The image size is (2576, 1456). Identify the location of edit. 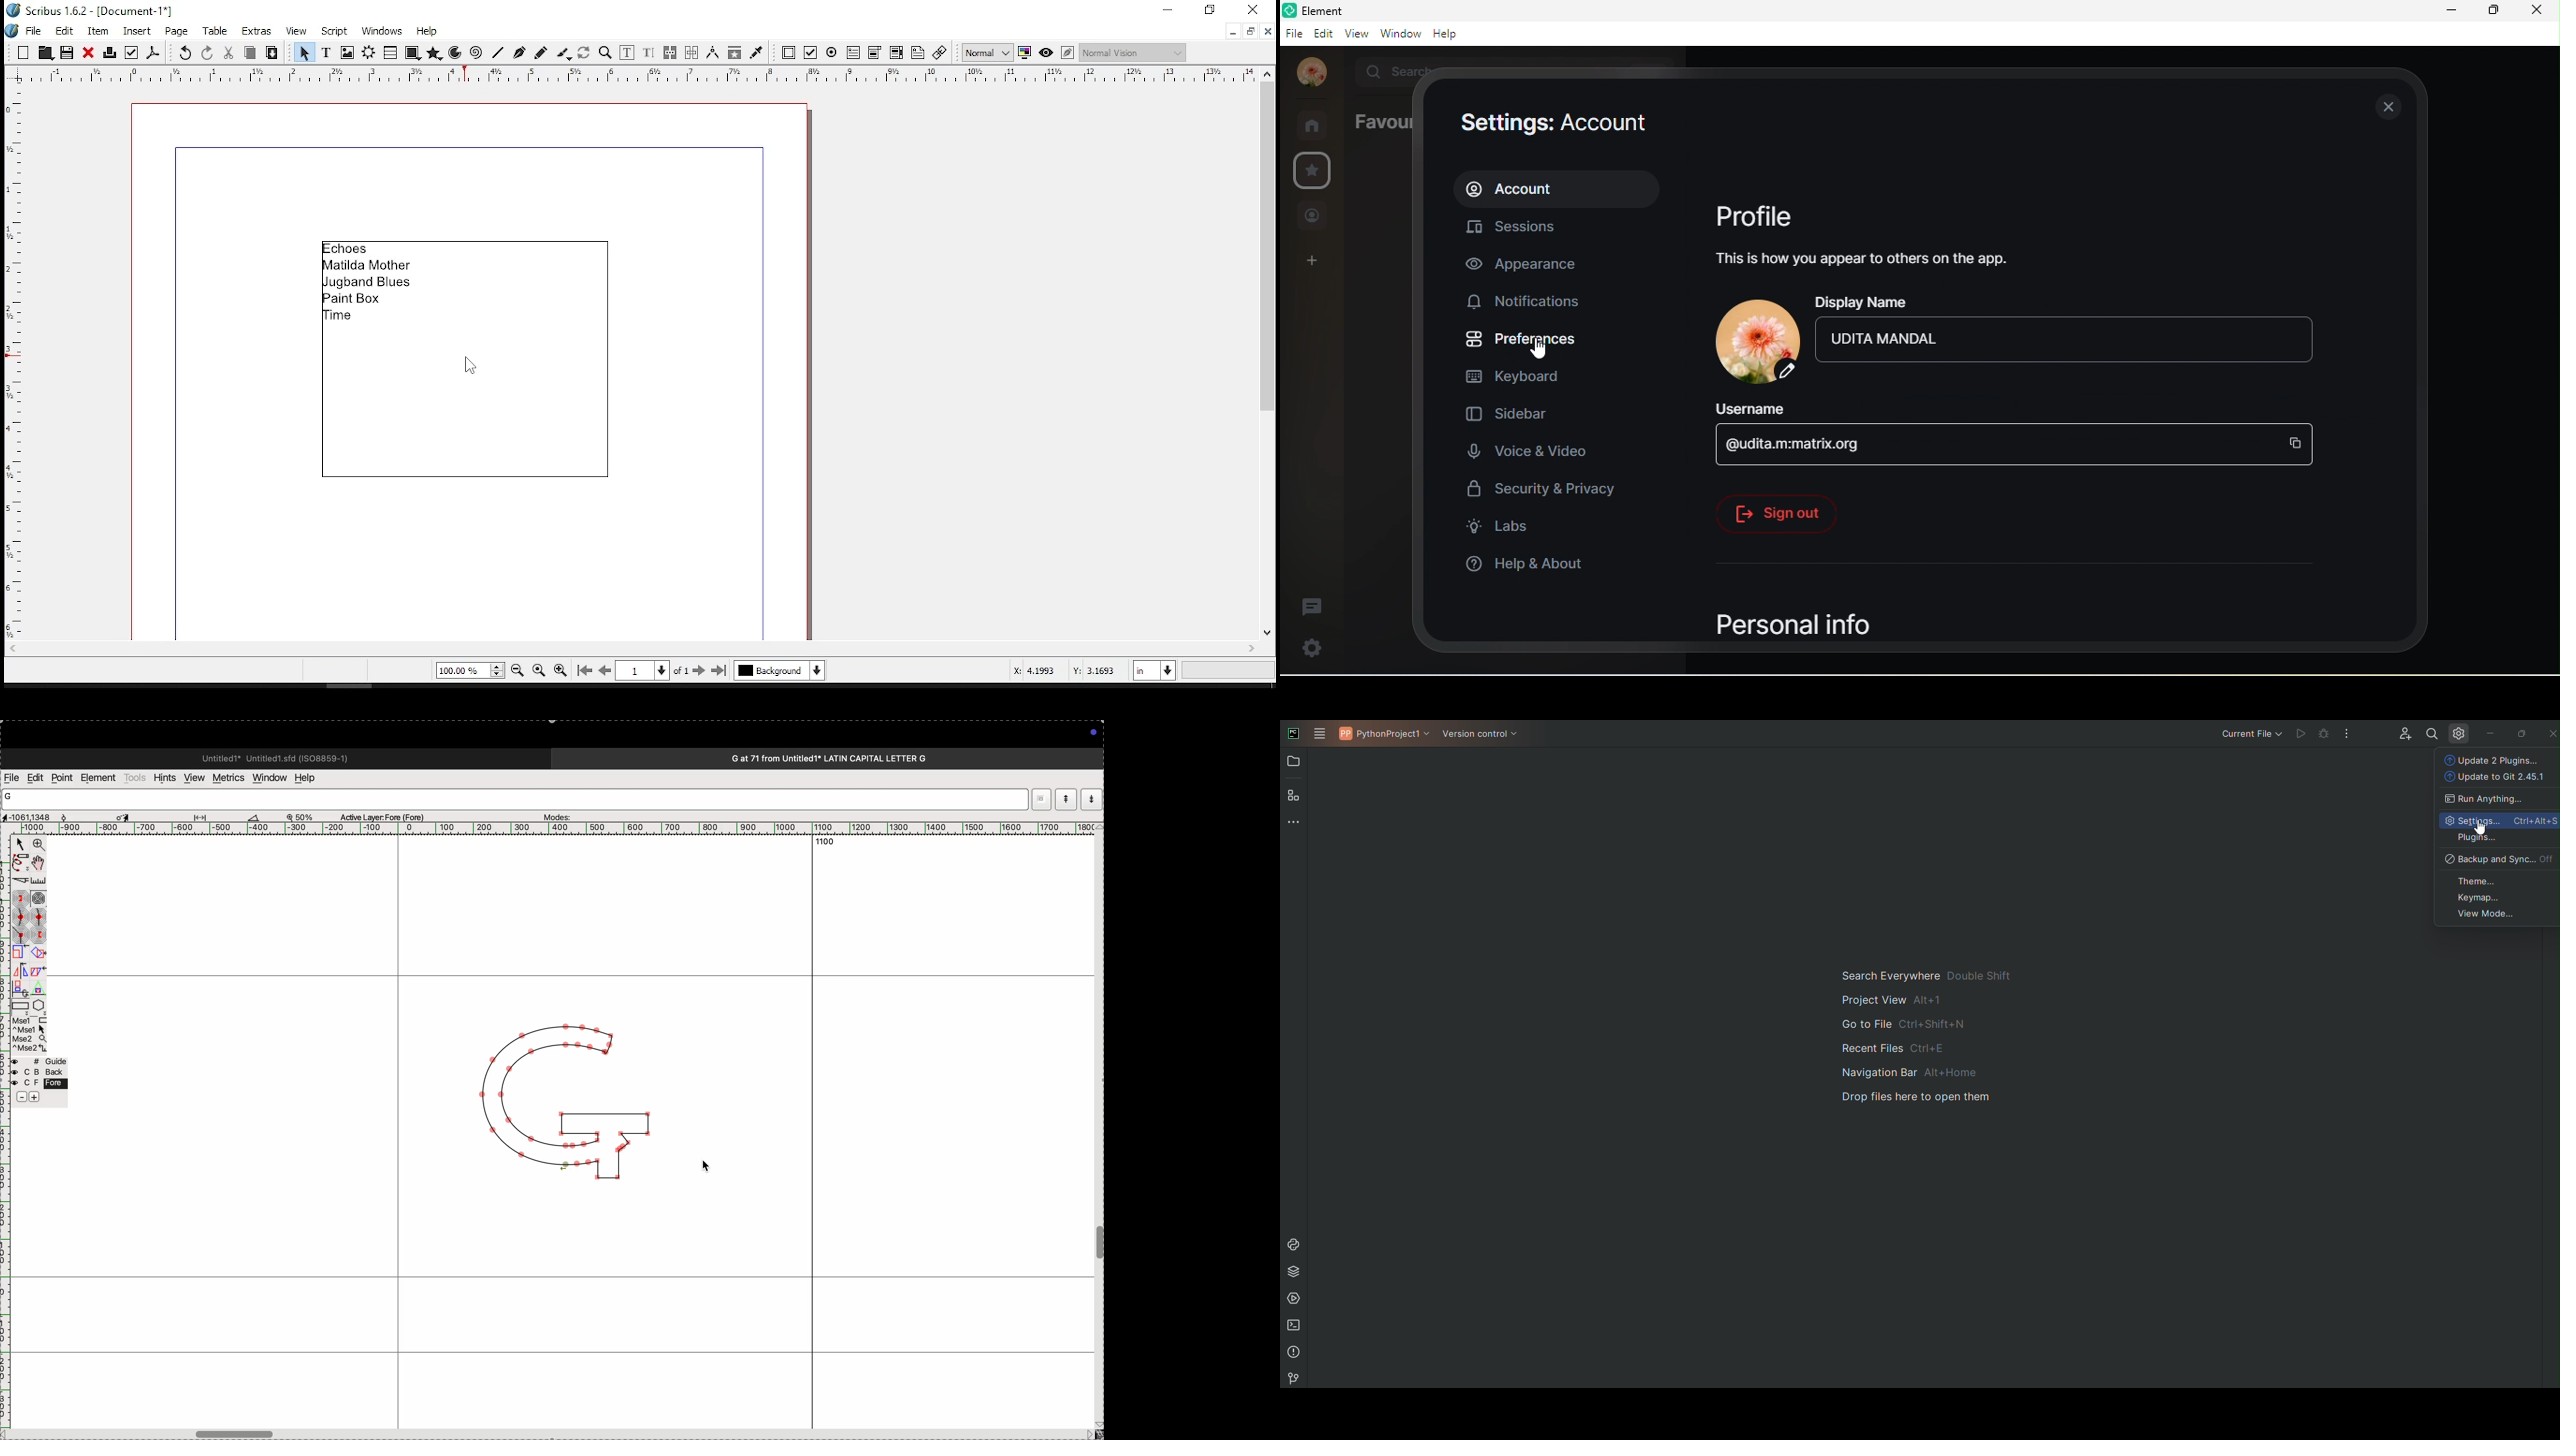
(1321, 33).